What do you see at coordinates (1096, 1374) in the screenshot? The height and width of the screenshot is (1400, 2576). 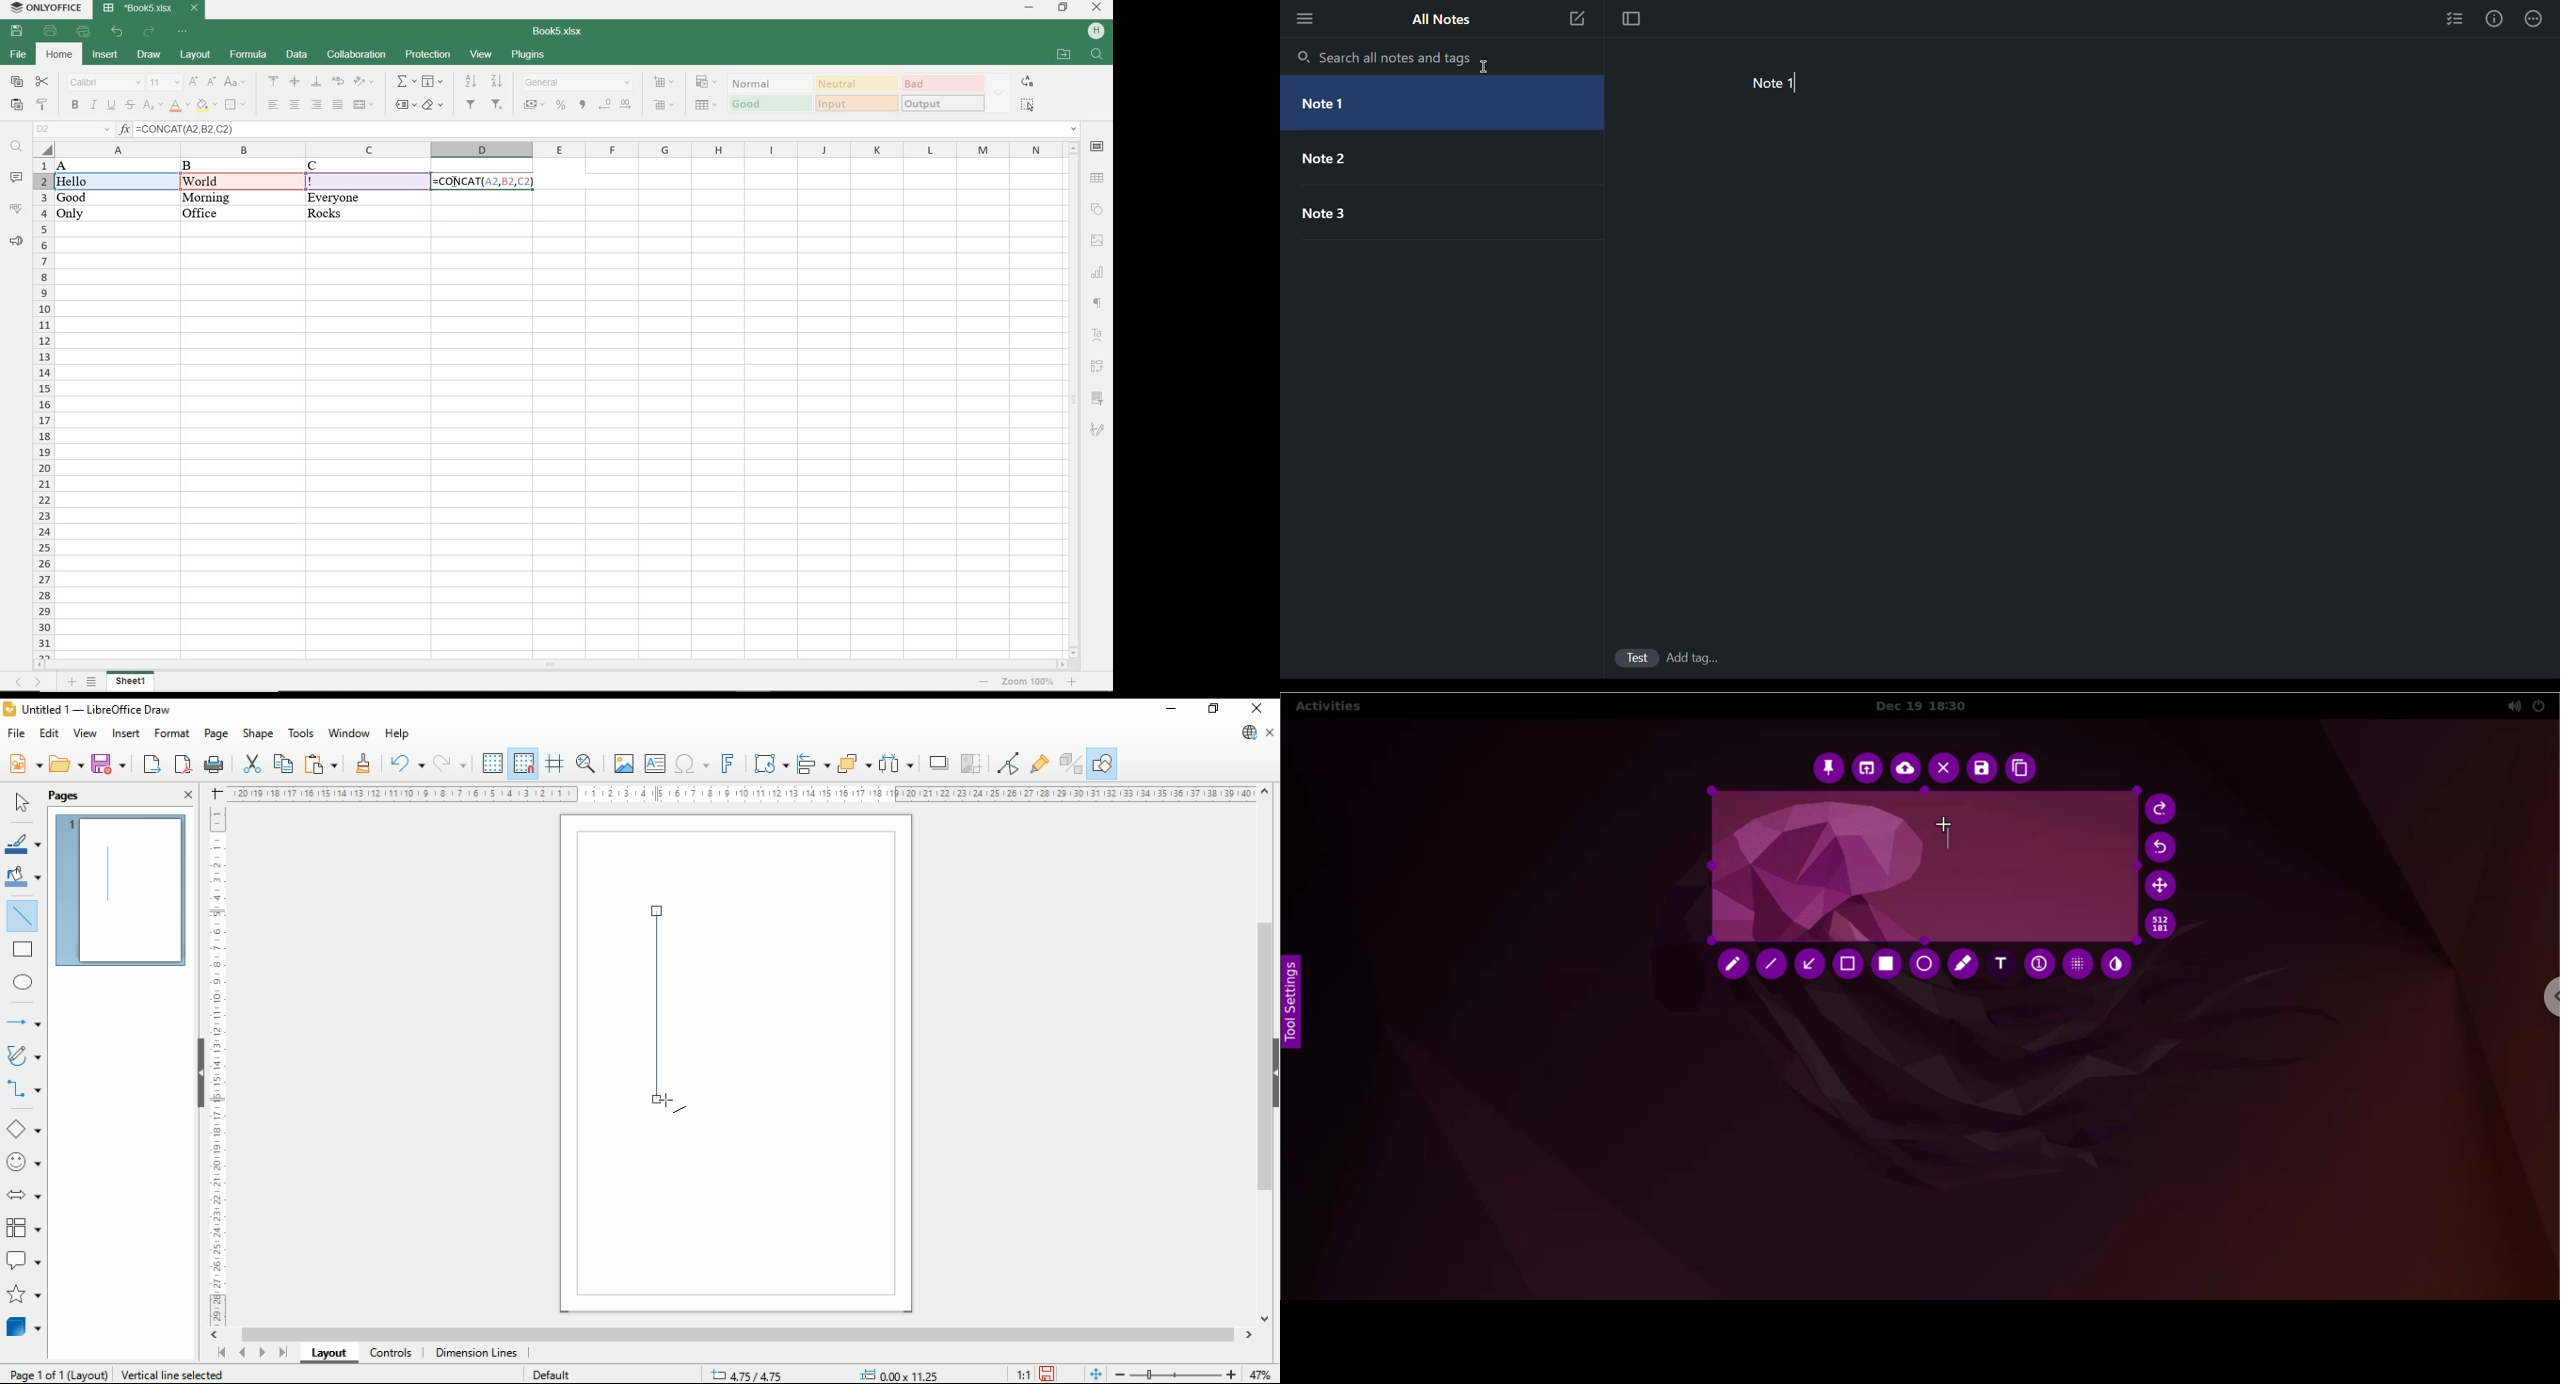 I see `fit page to current window` at bounding box center [1096, 1374].